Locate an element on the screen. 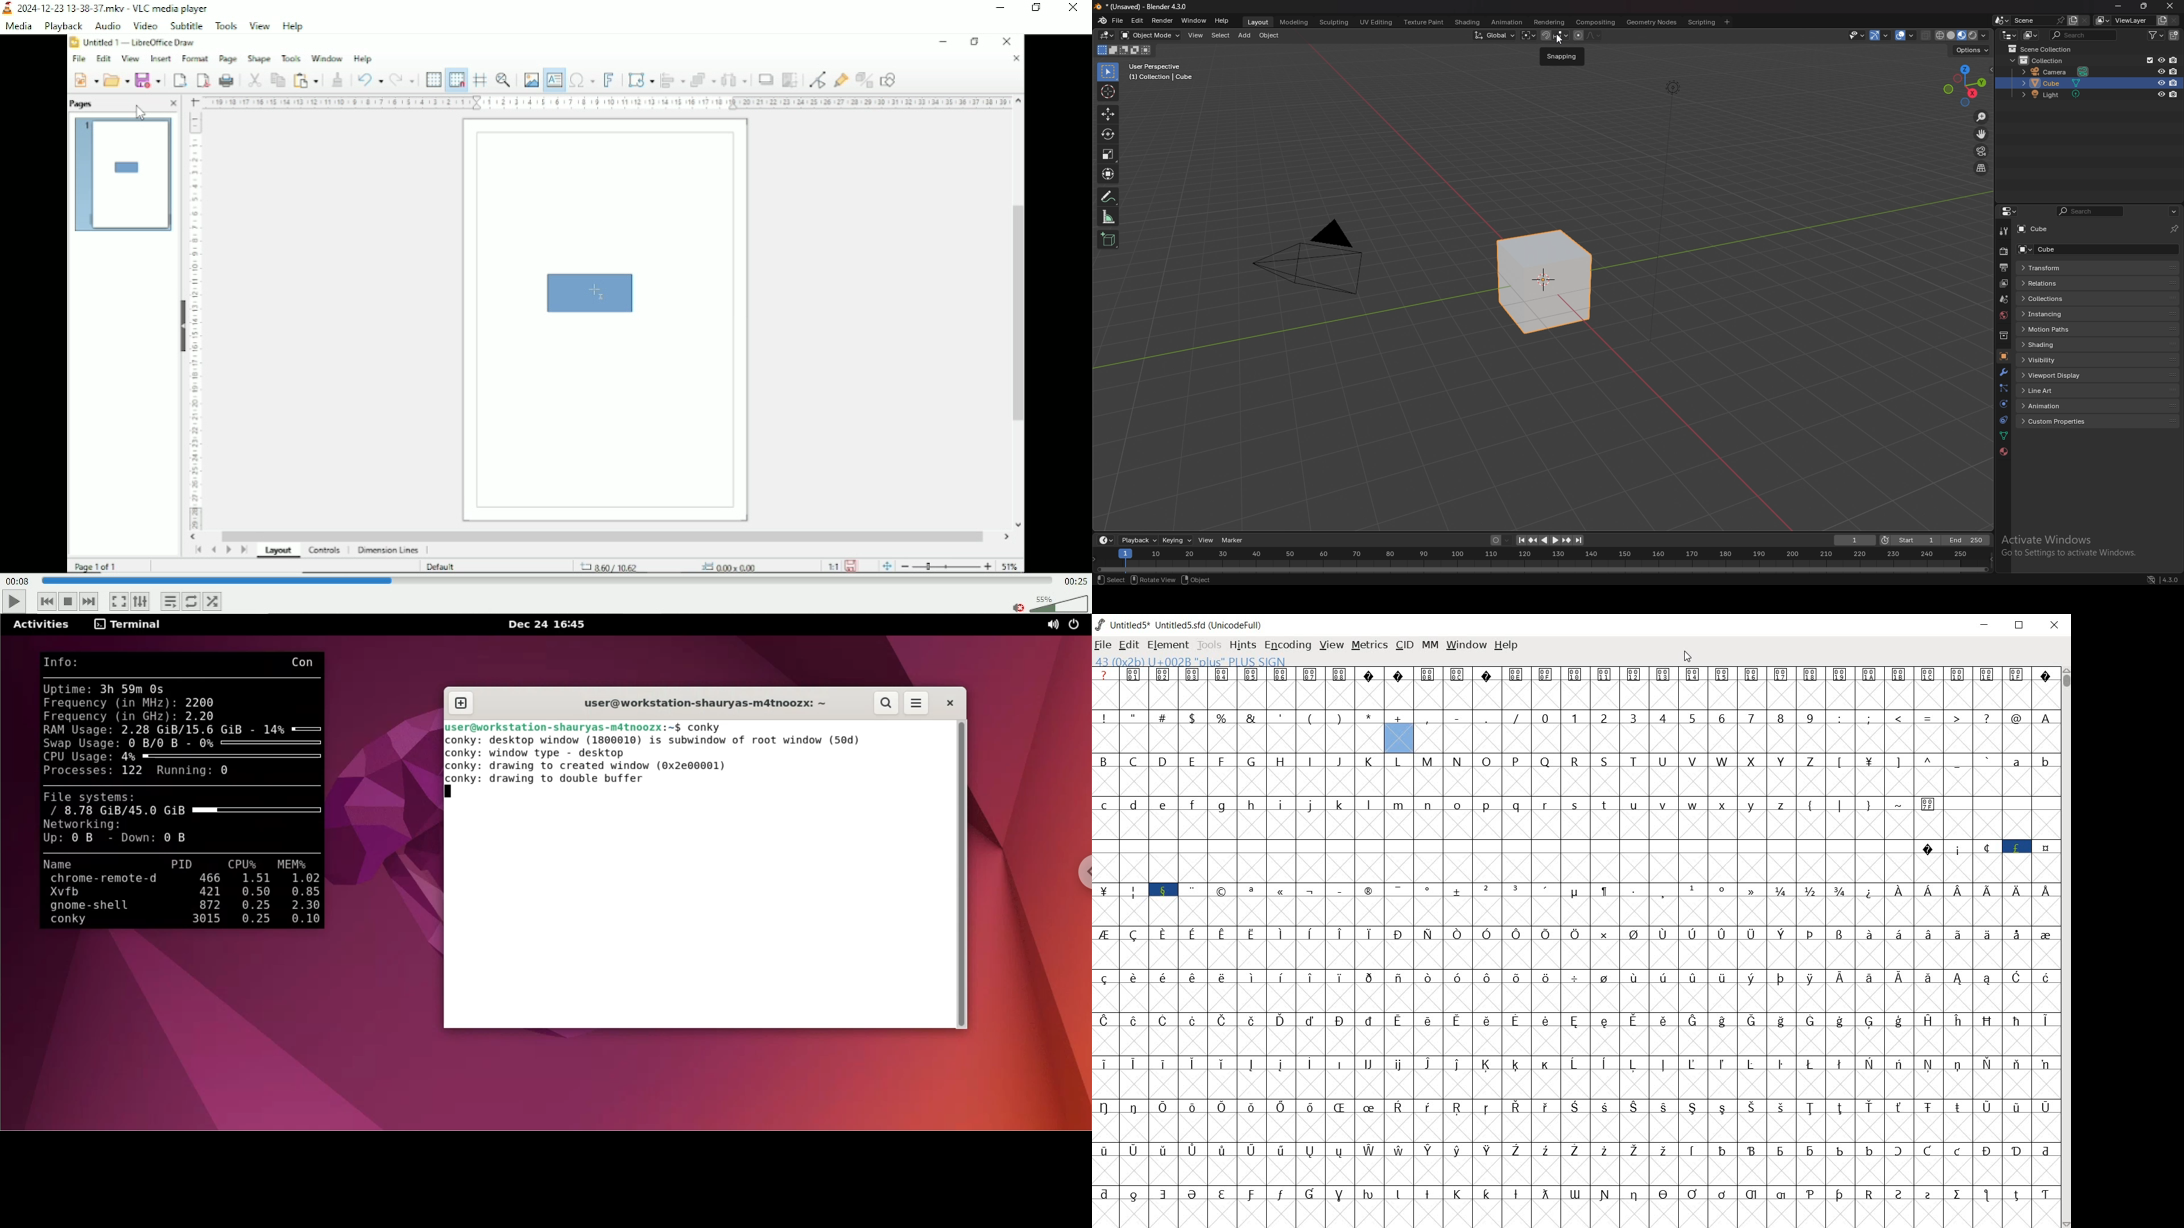 This screenshot has width=2184, height=1232. special characters is located at coordinates (1985, 862).